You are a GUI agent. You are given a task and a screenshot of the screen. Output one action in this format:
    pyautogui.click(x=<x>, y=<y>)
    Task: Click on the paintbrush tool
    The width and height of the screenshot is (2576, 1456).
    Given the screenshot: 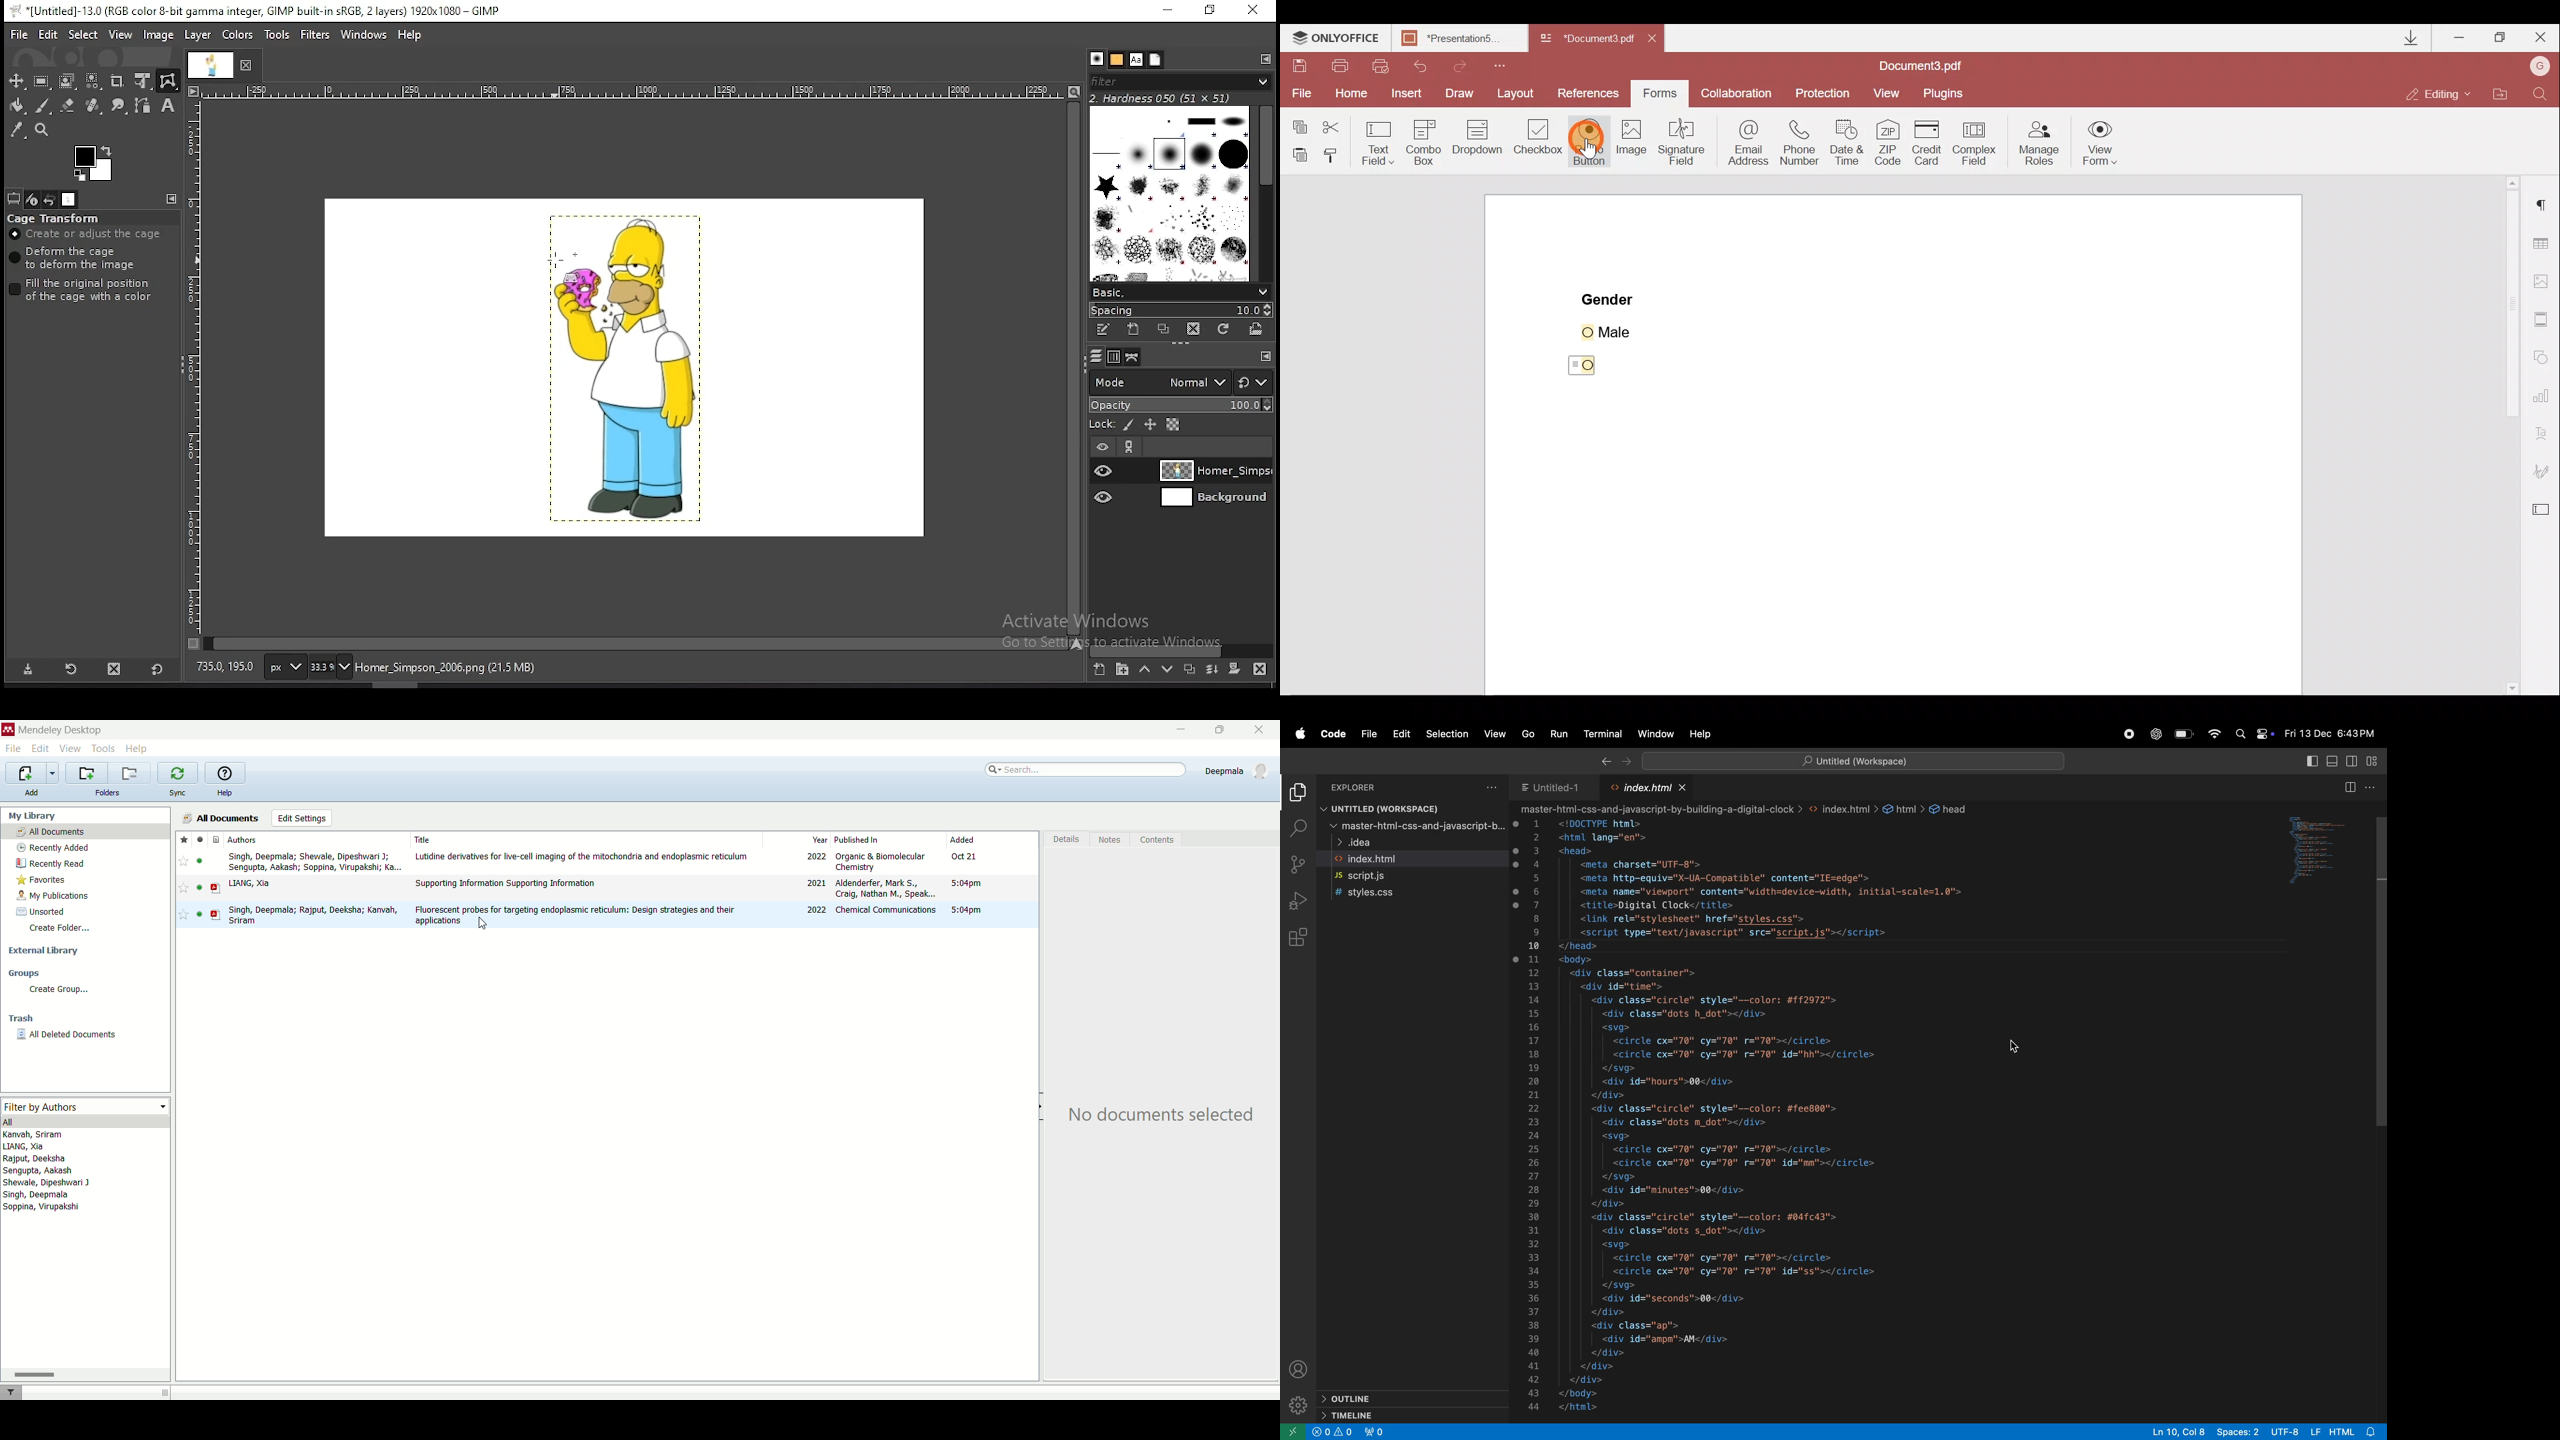 What is the action you would take?
    pyautogui.click(x=42, y=106)
    